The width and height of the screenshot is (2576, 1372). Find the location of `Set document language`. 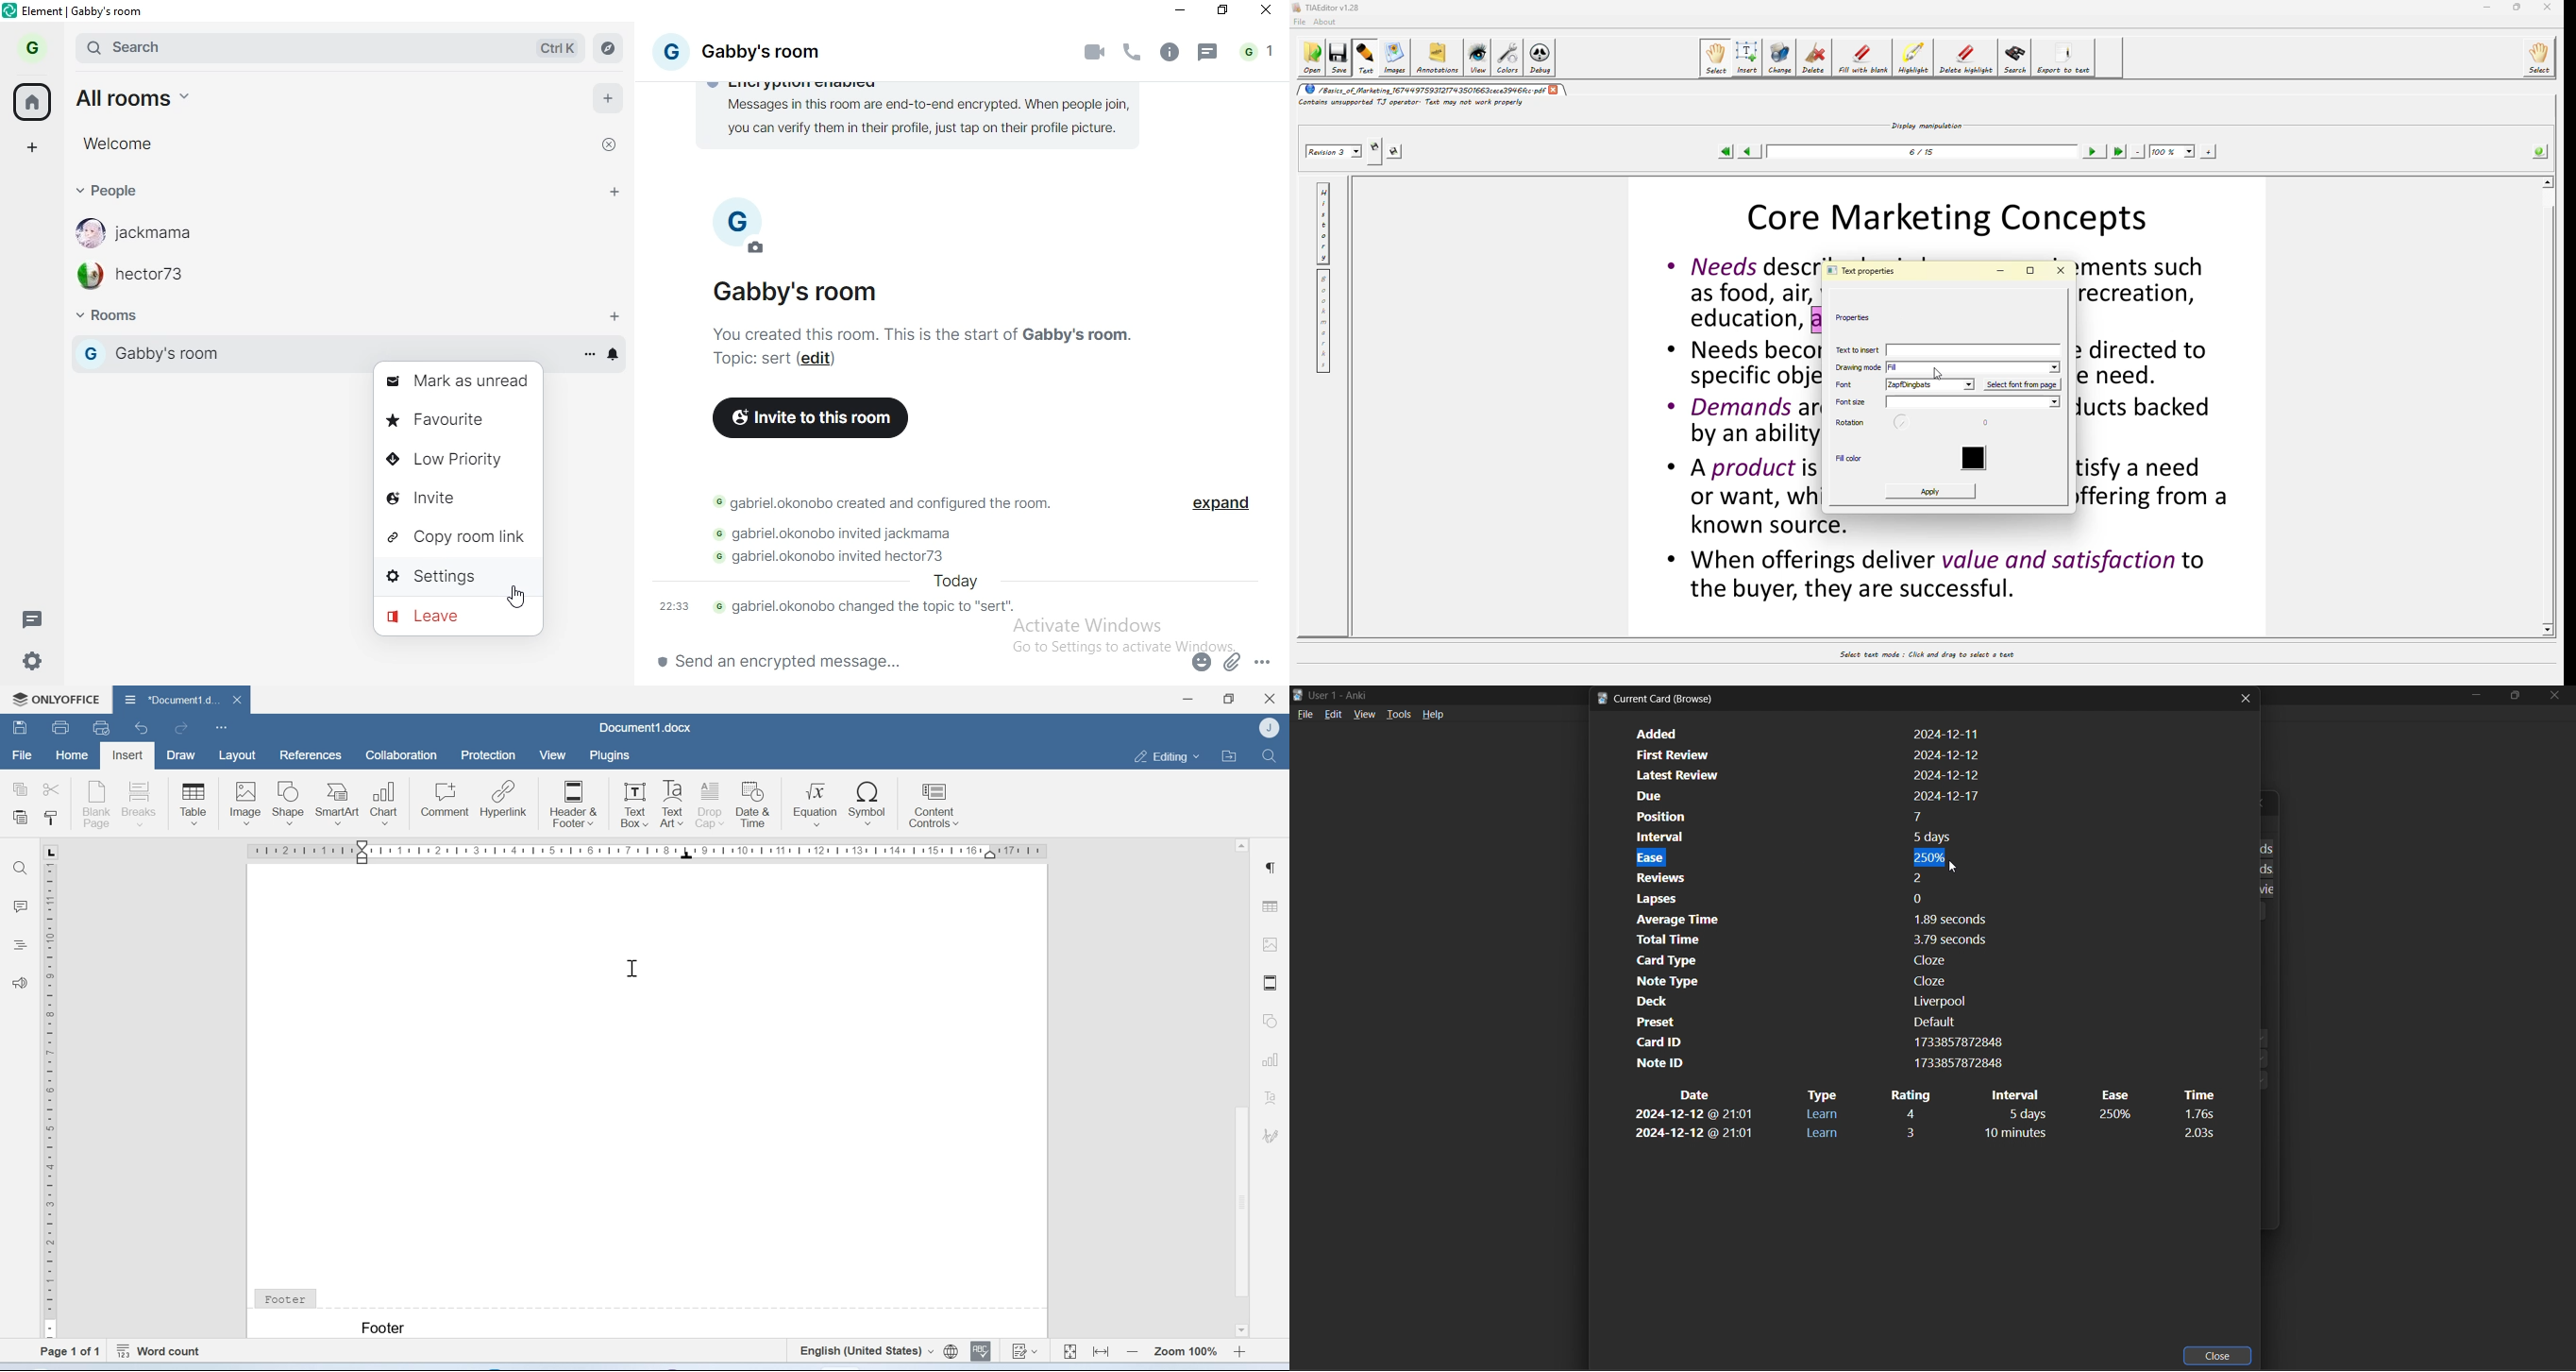

Set document language is located at coordinates (950, 1353).